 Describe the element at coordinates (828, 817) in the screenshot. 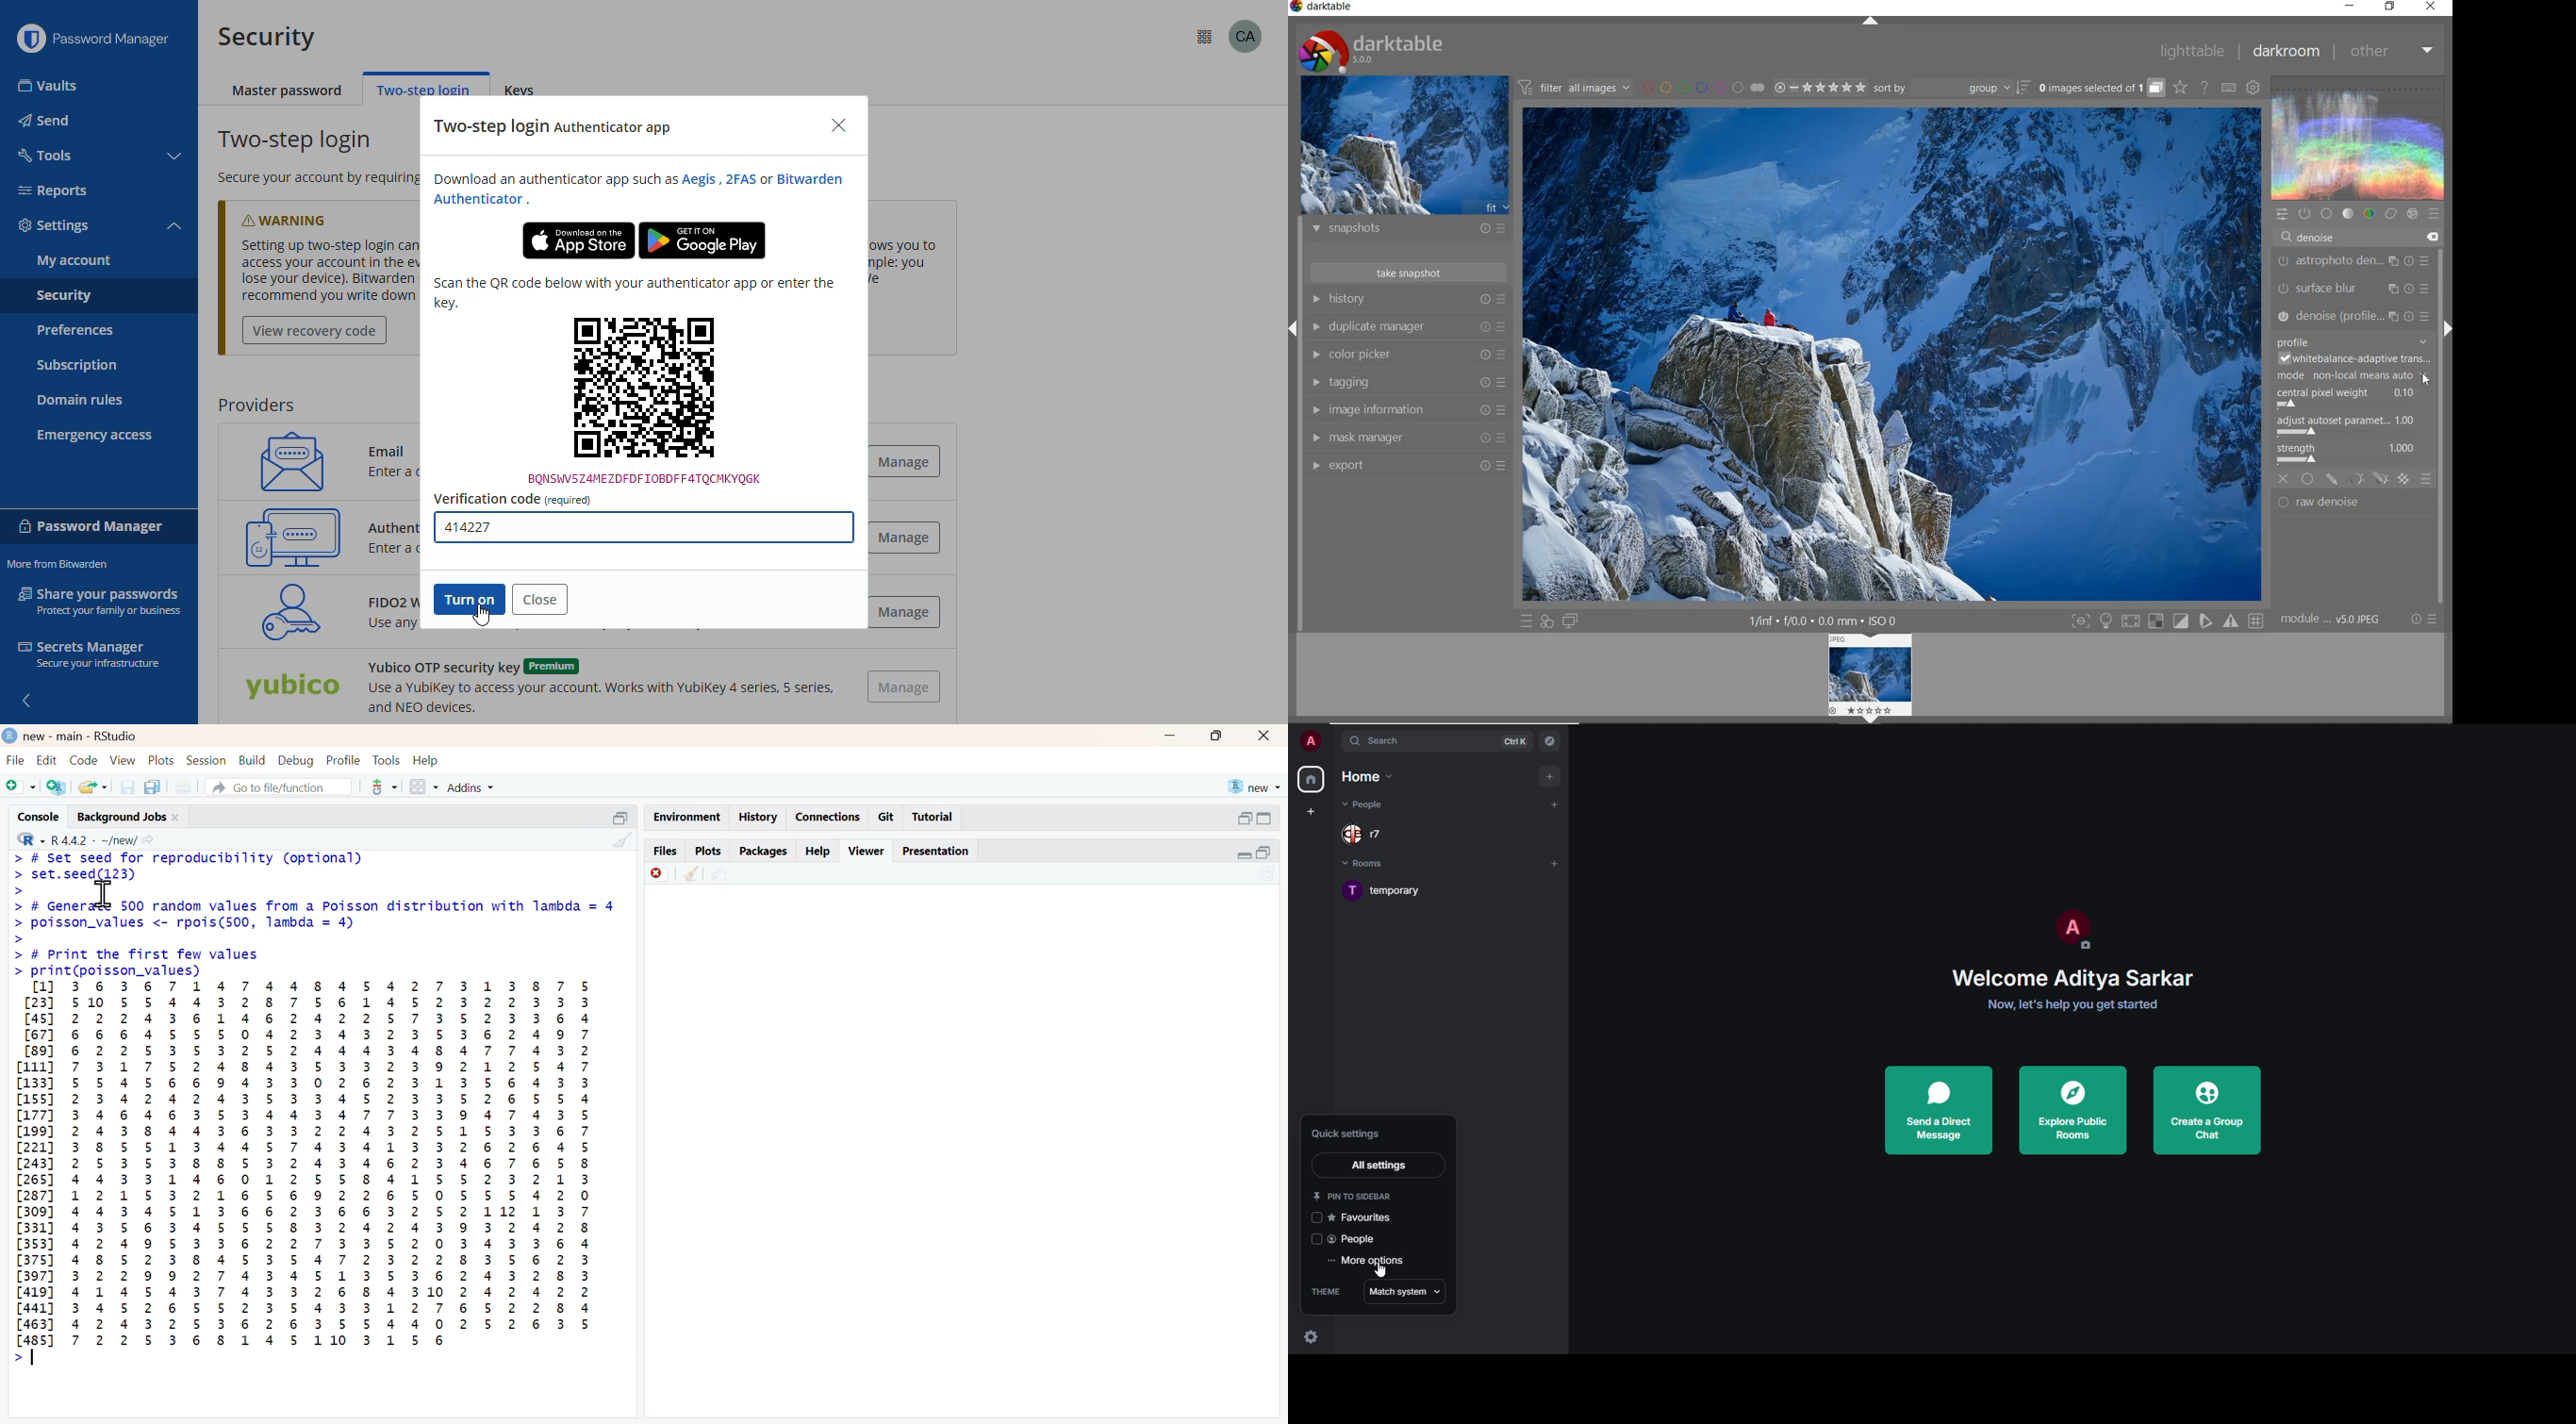

I see `connections` at that location.